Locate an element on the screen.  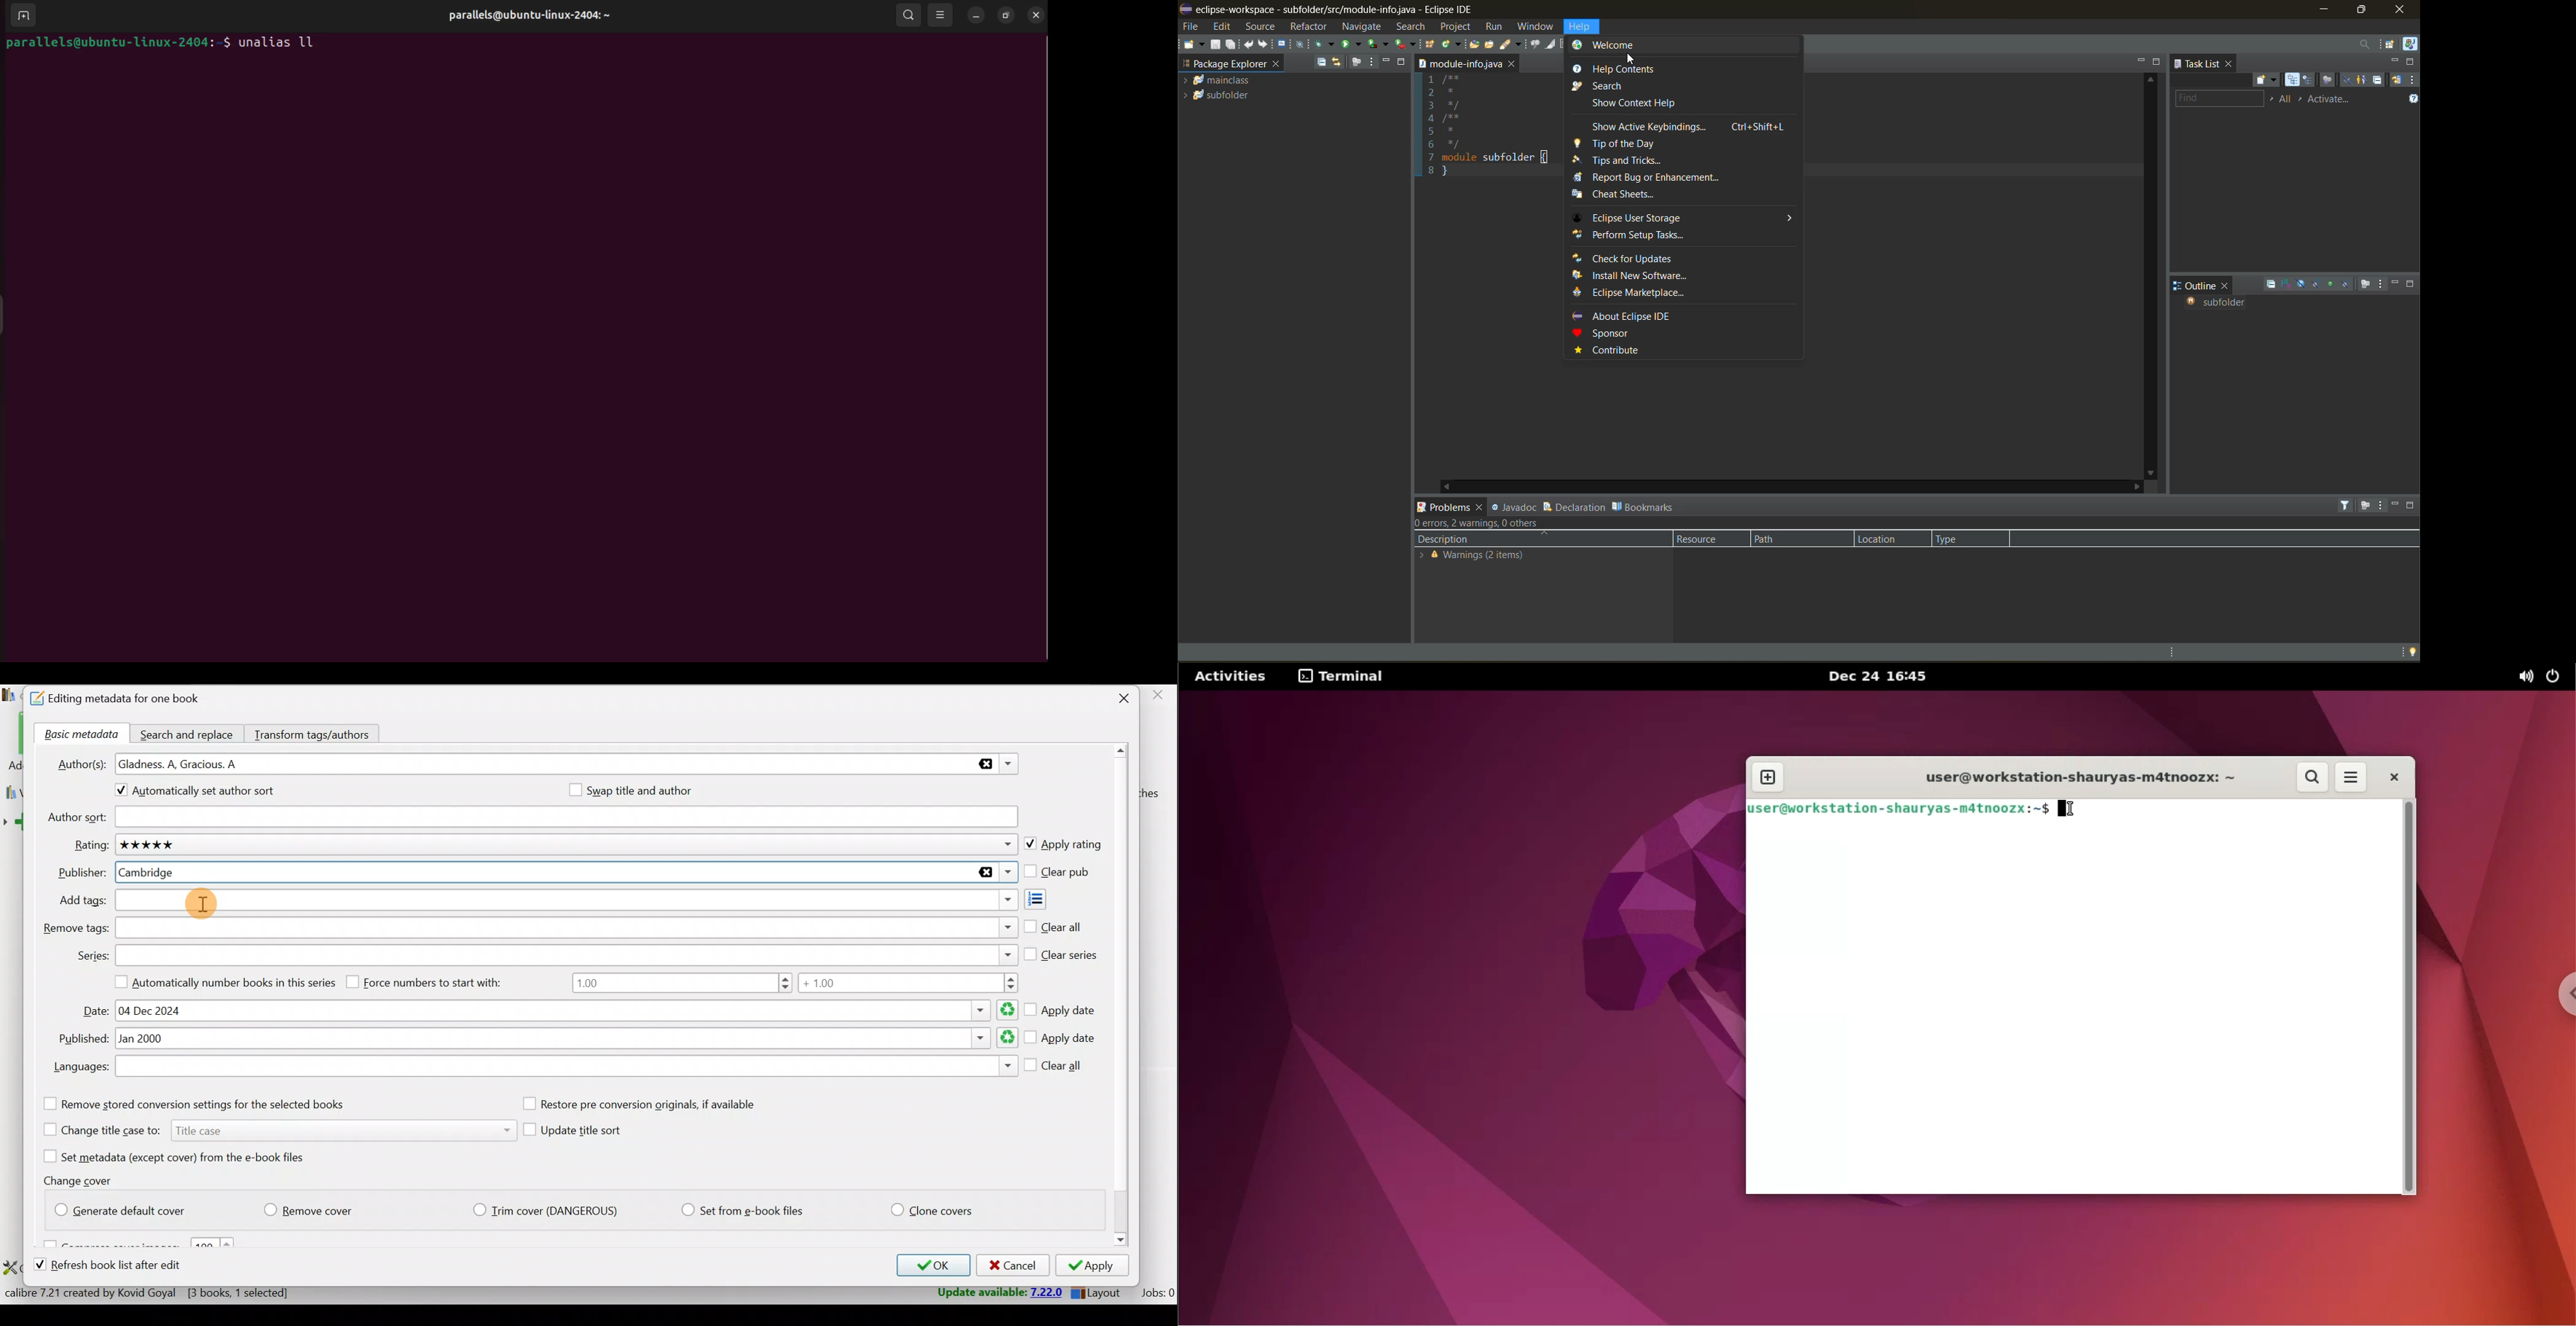
debug is located at coordinates (1325, 47).